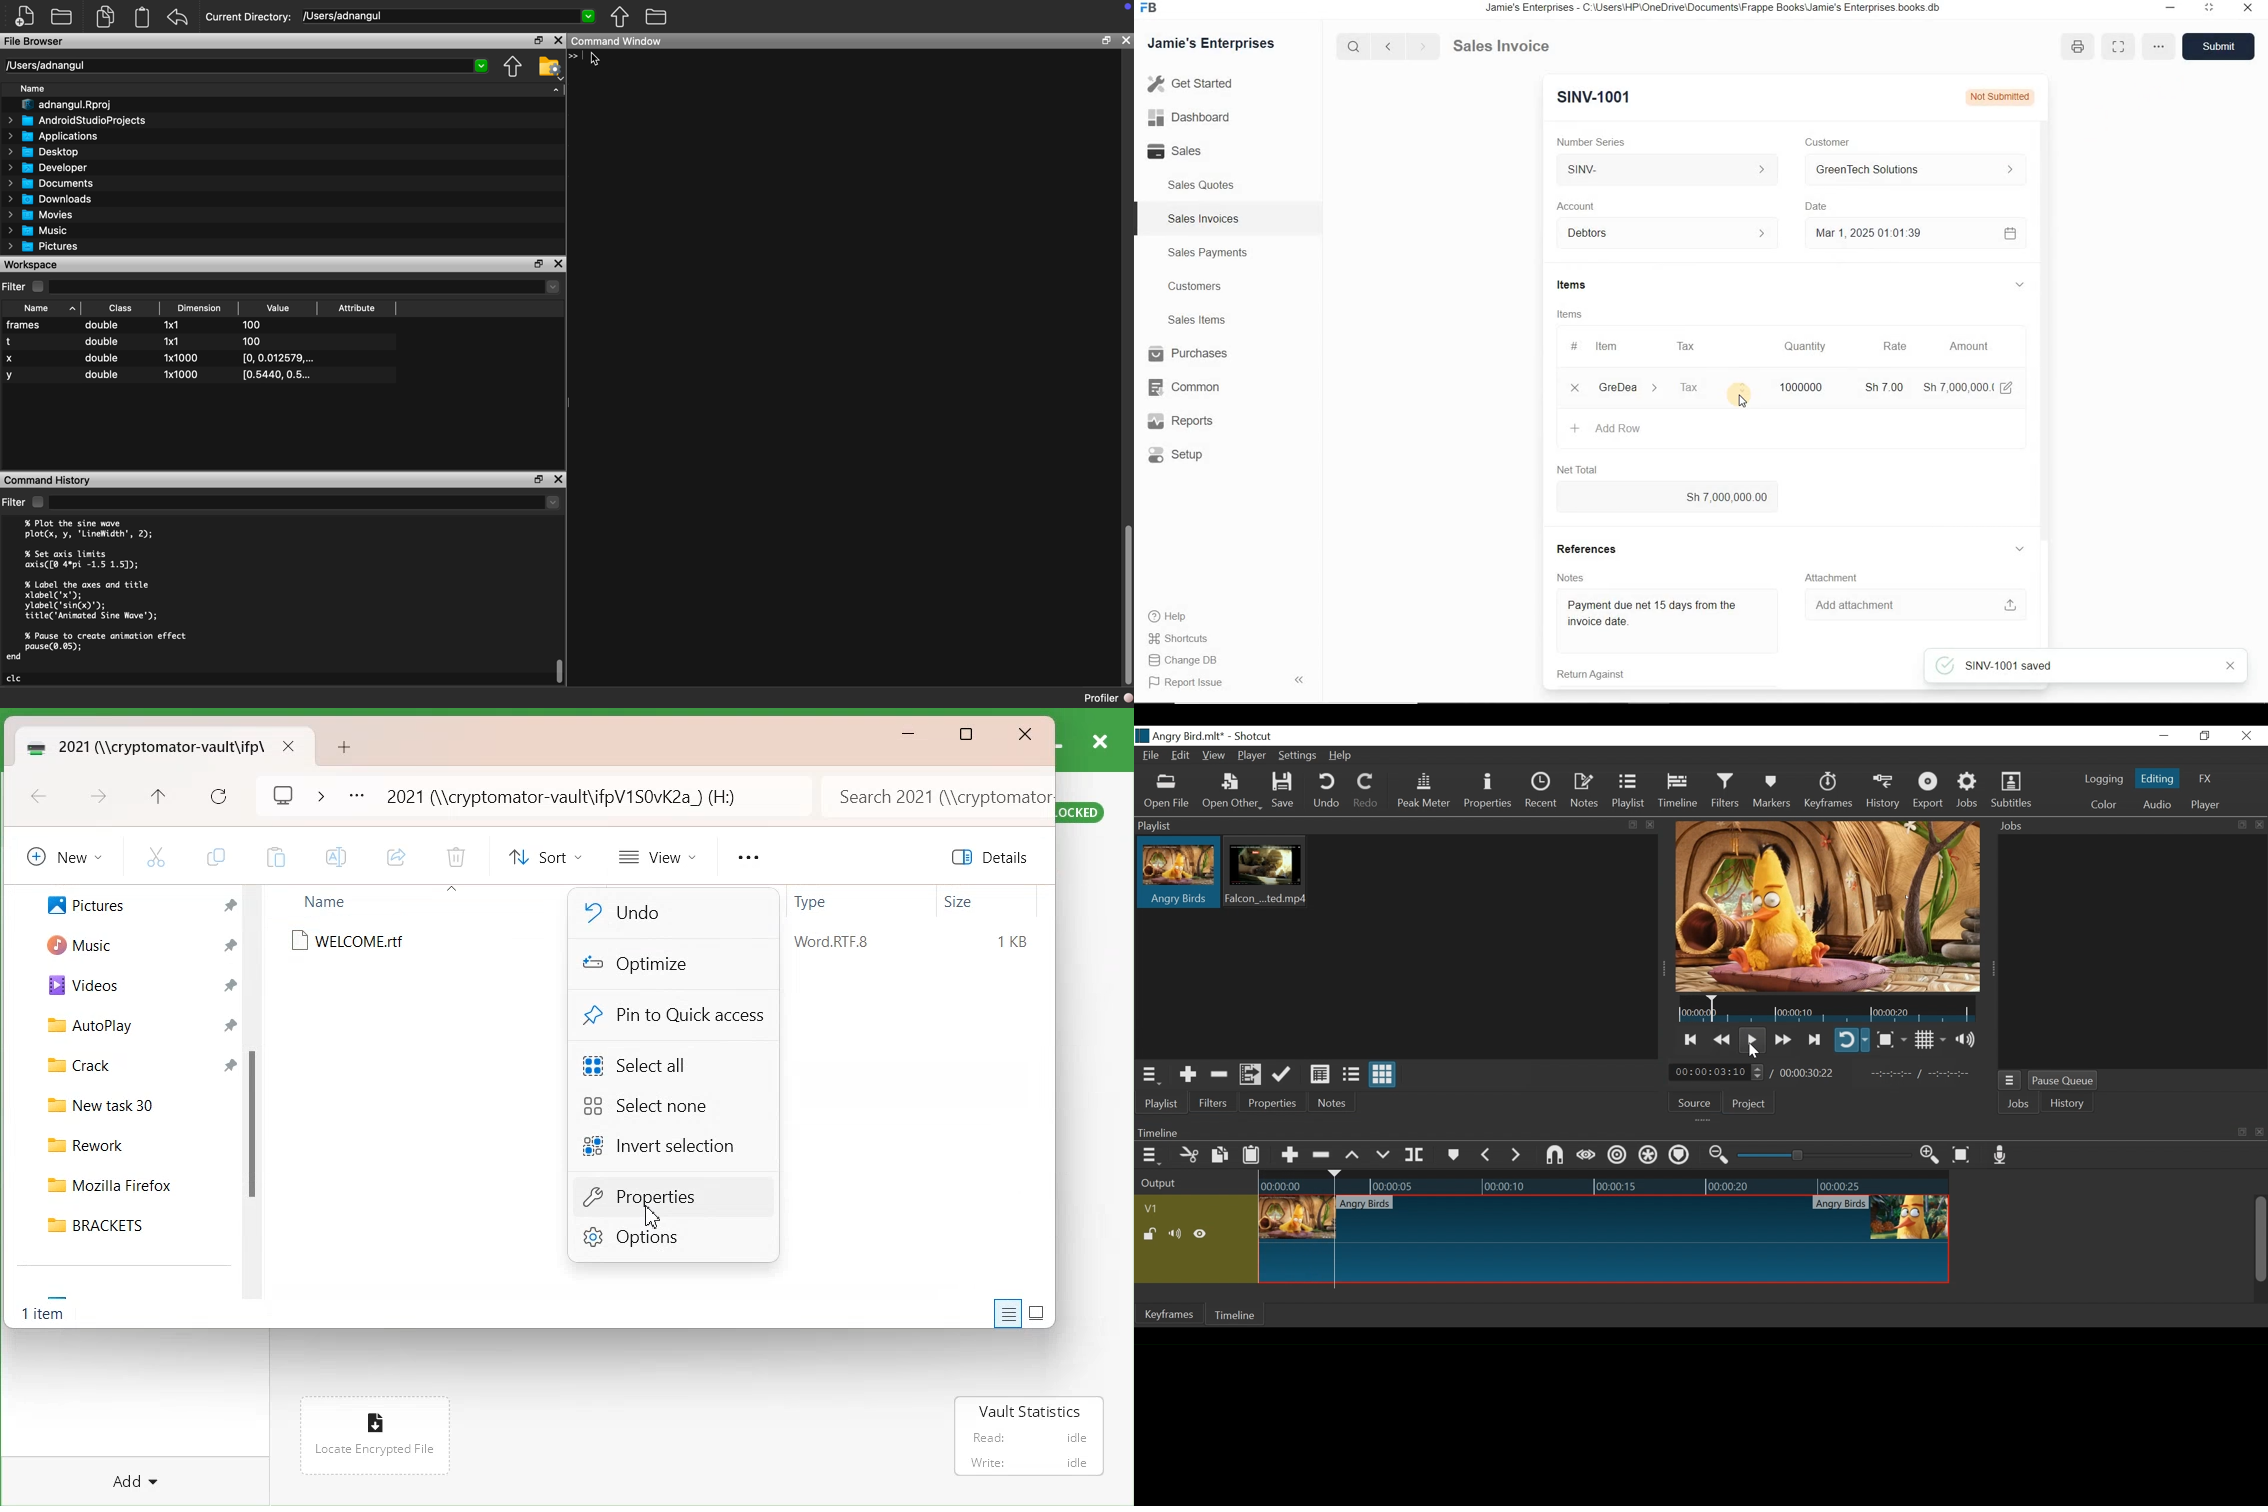  I want to click on Up to recent file, so click(158, 798).